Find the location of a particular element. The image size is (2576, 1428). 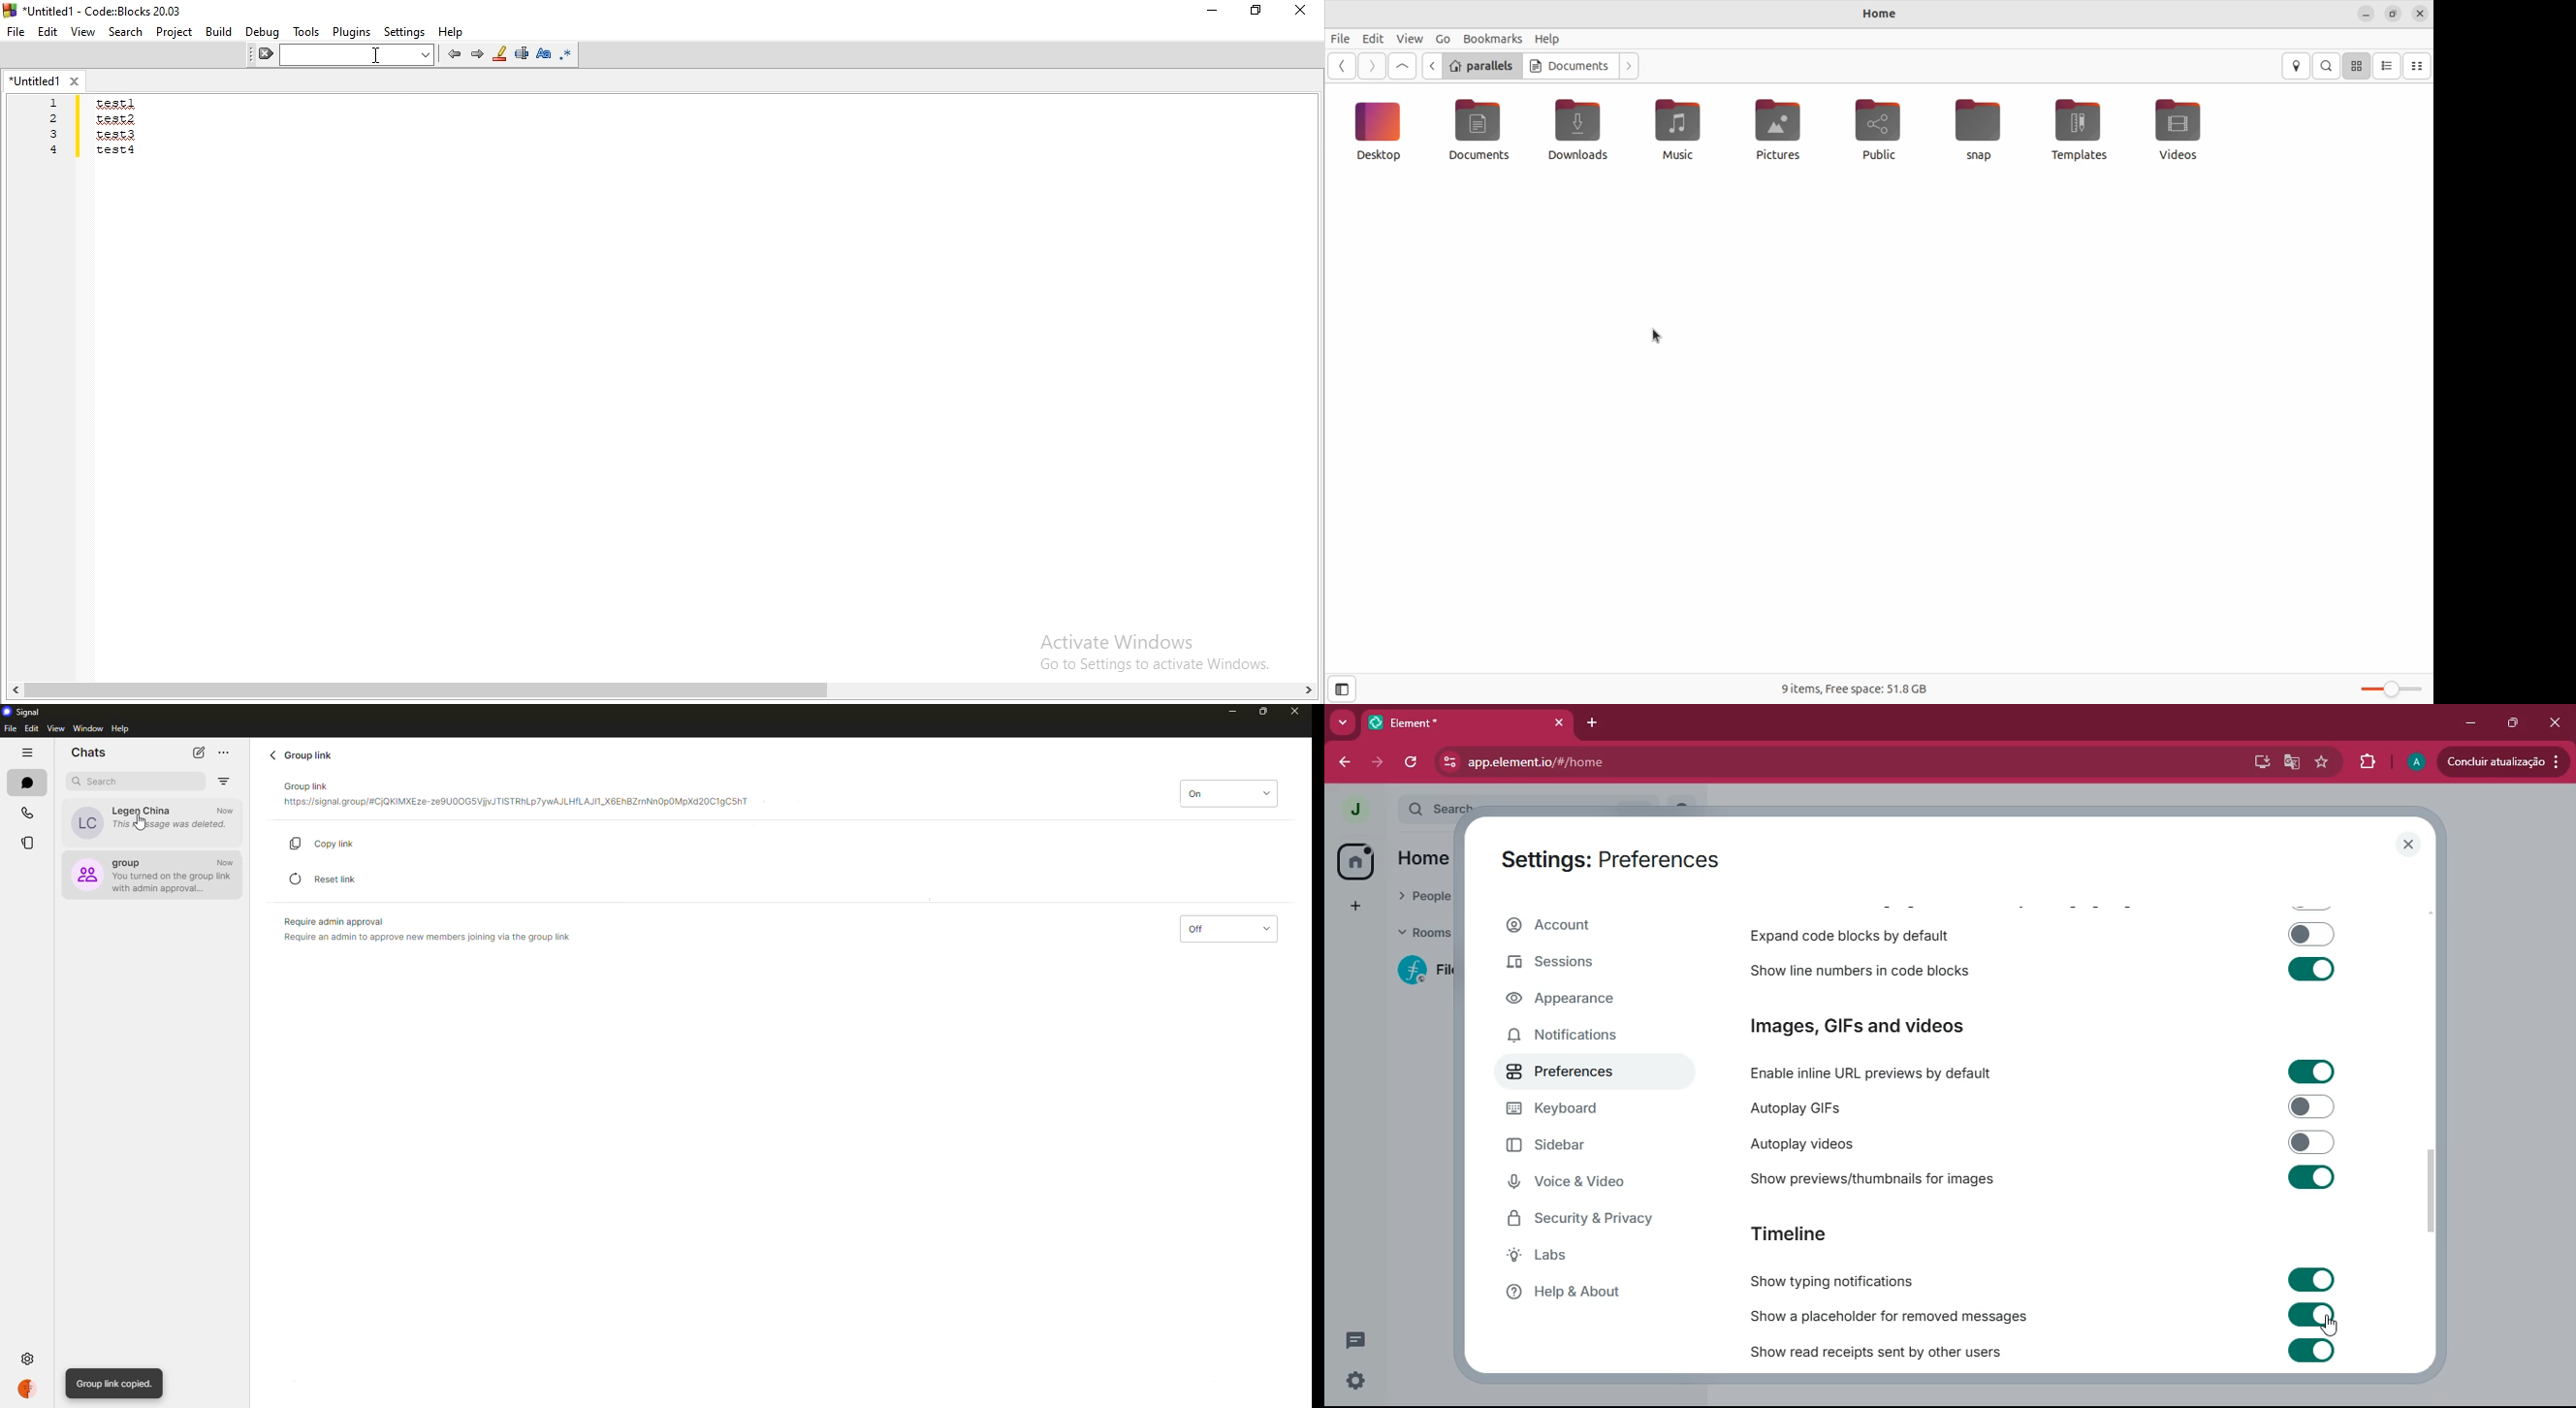

toggle on/off is located at coordinates (2312, 1315).